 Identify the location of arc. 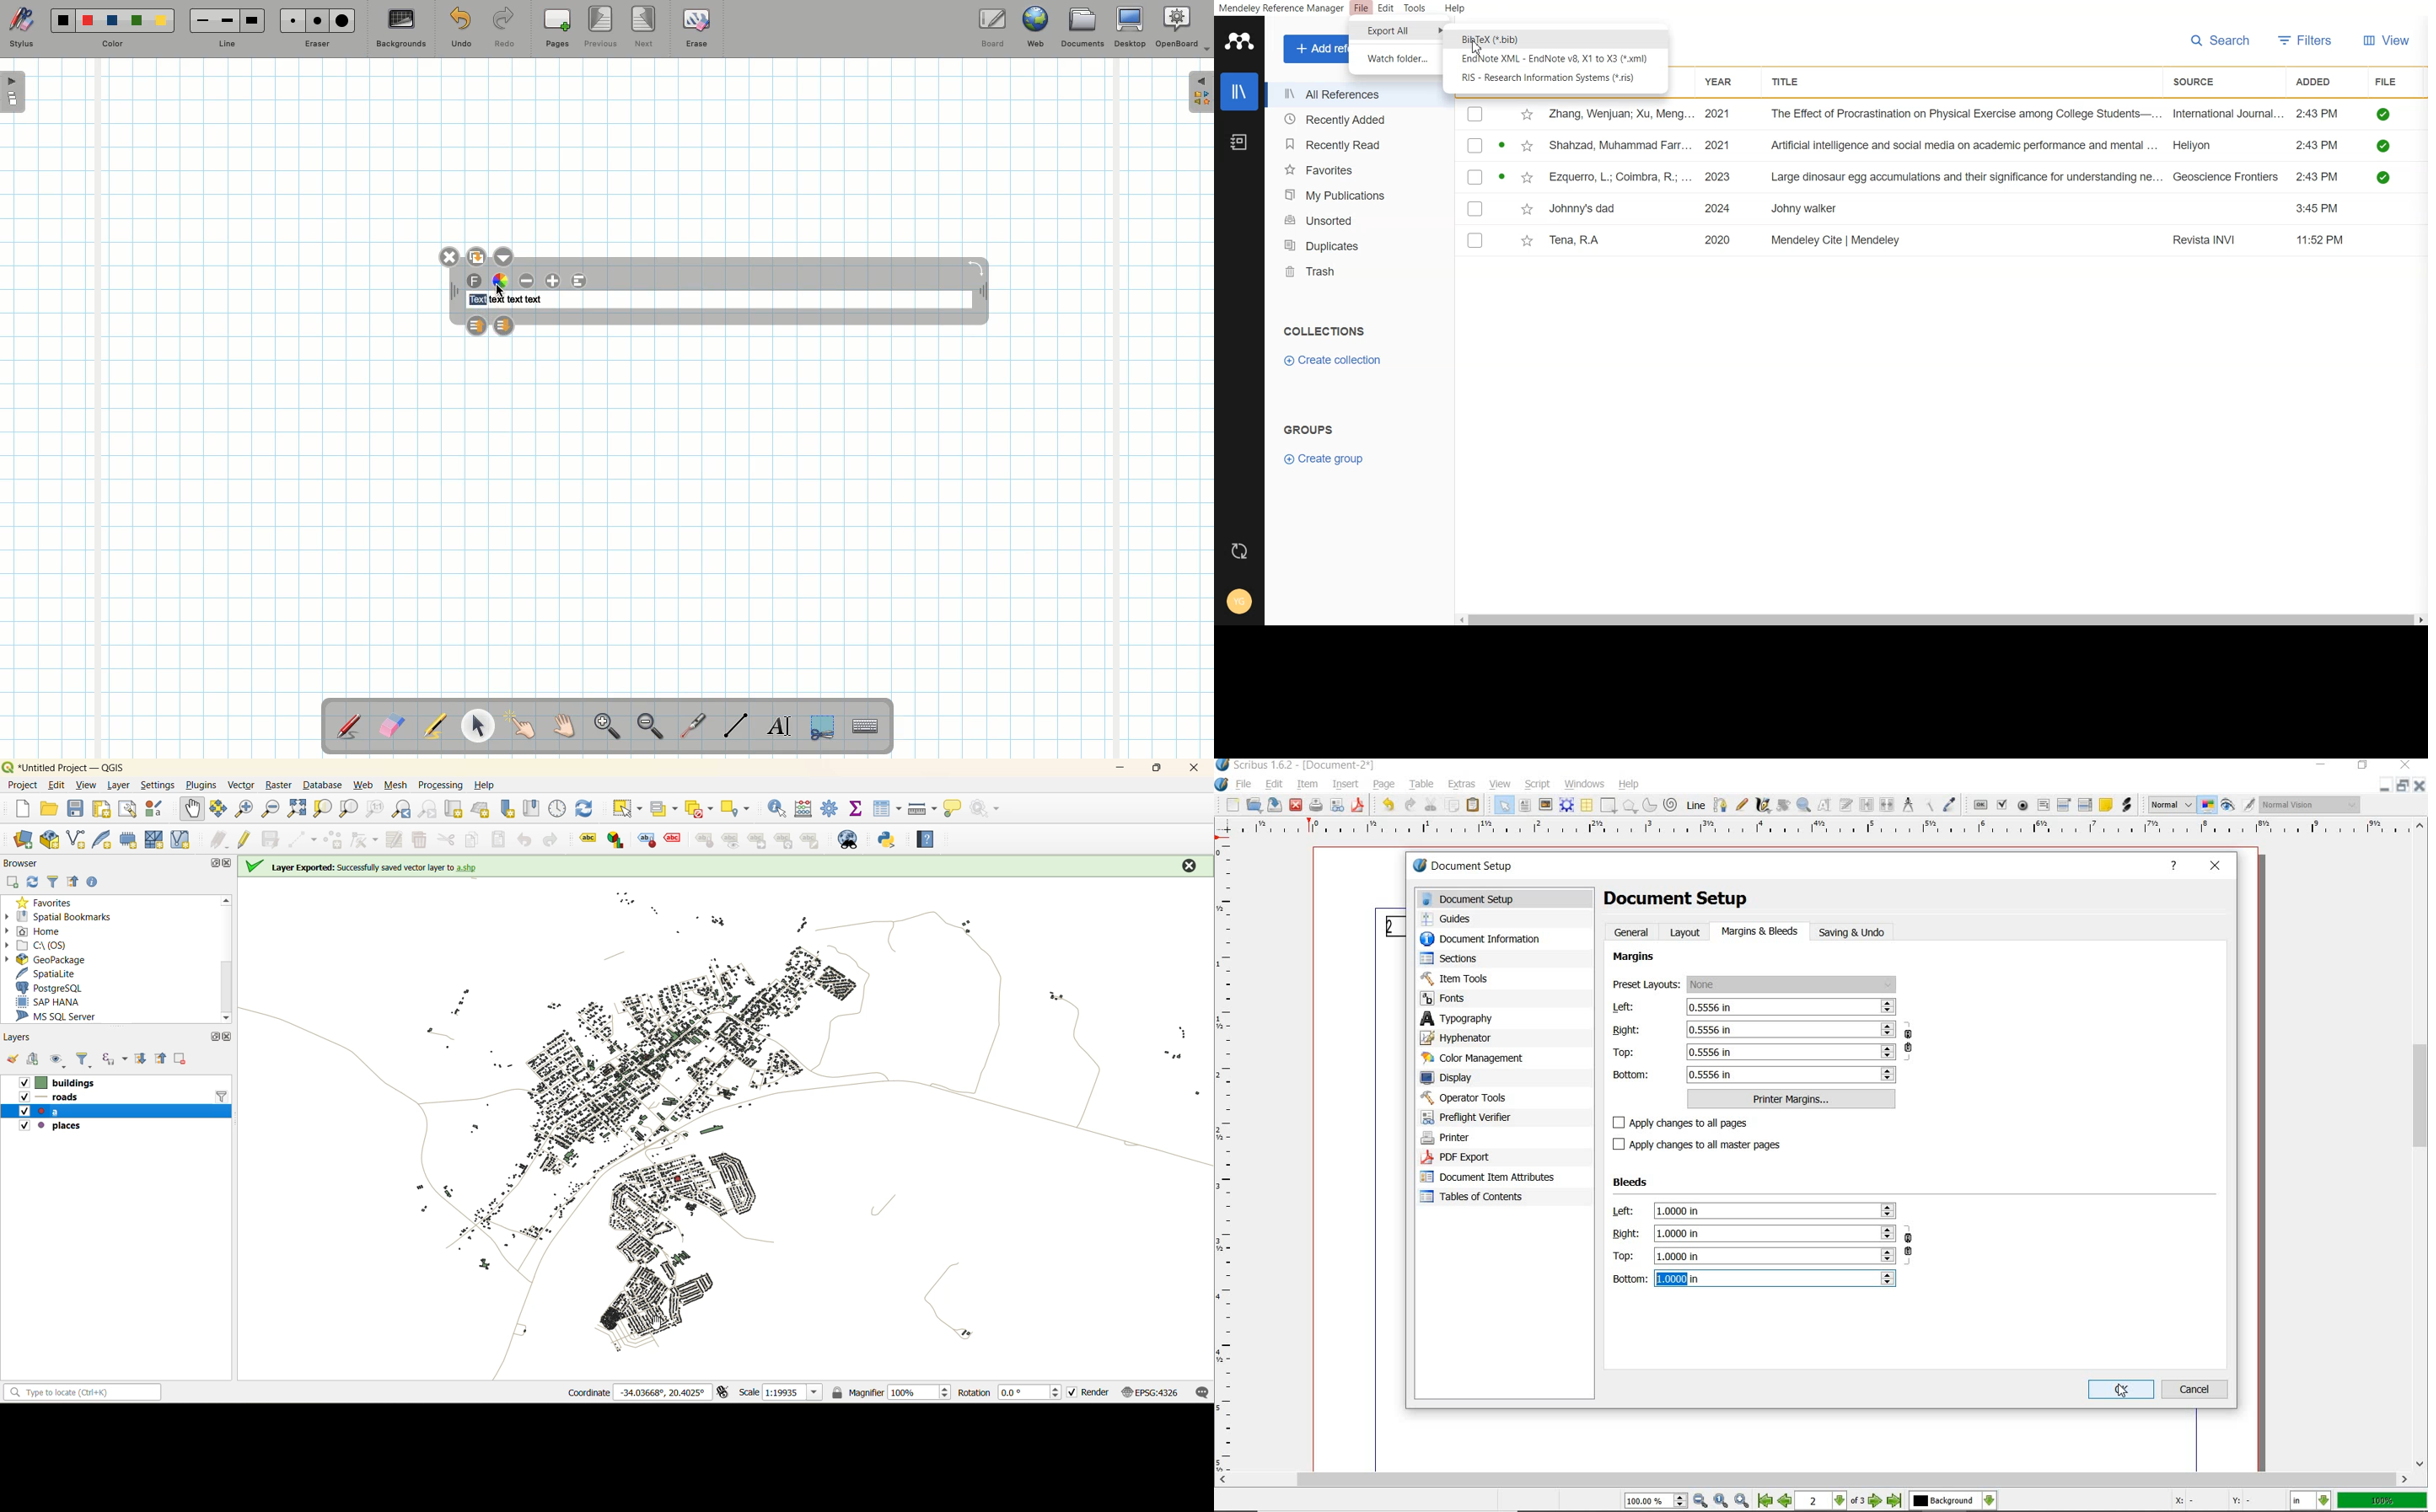
(1649, 806).